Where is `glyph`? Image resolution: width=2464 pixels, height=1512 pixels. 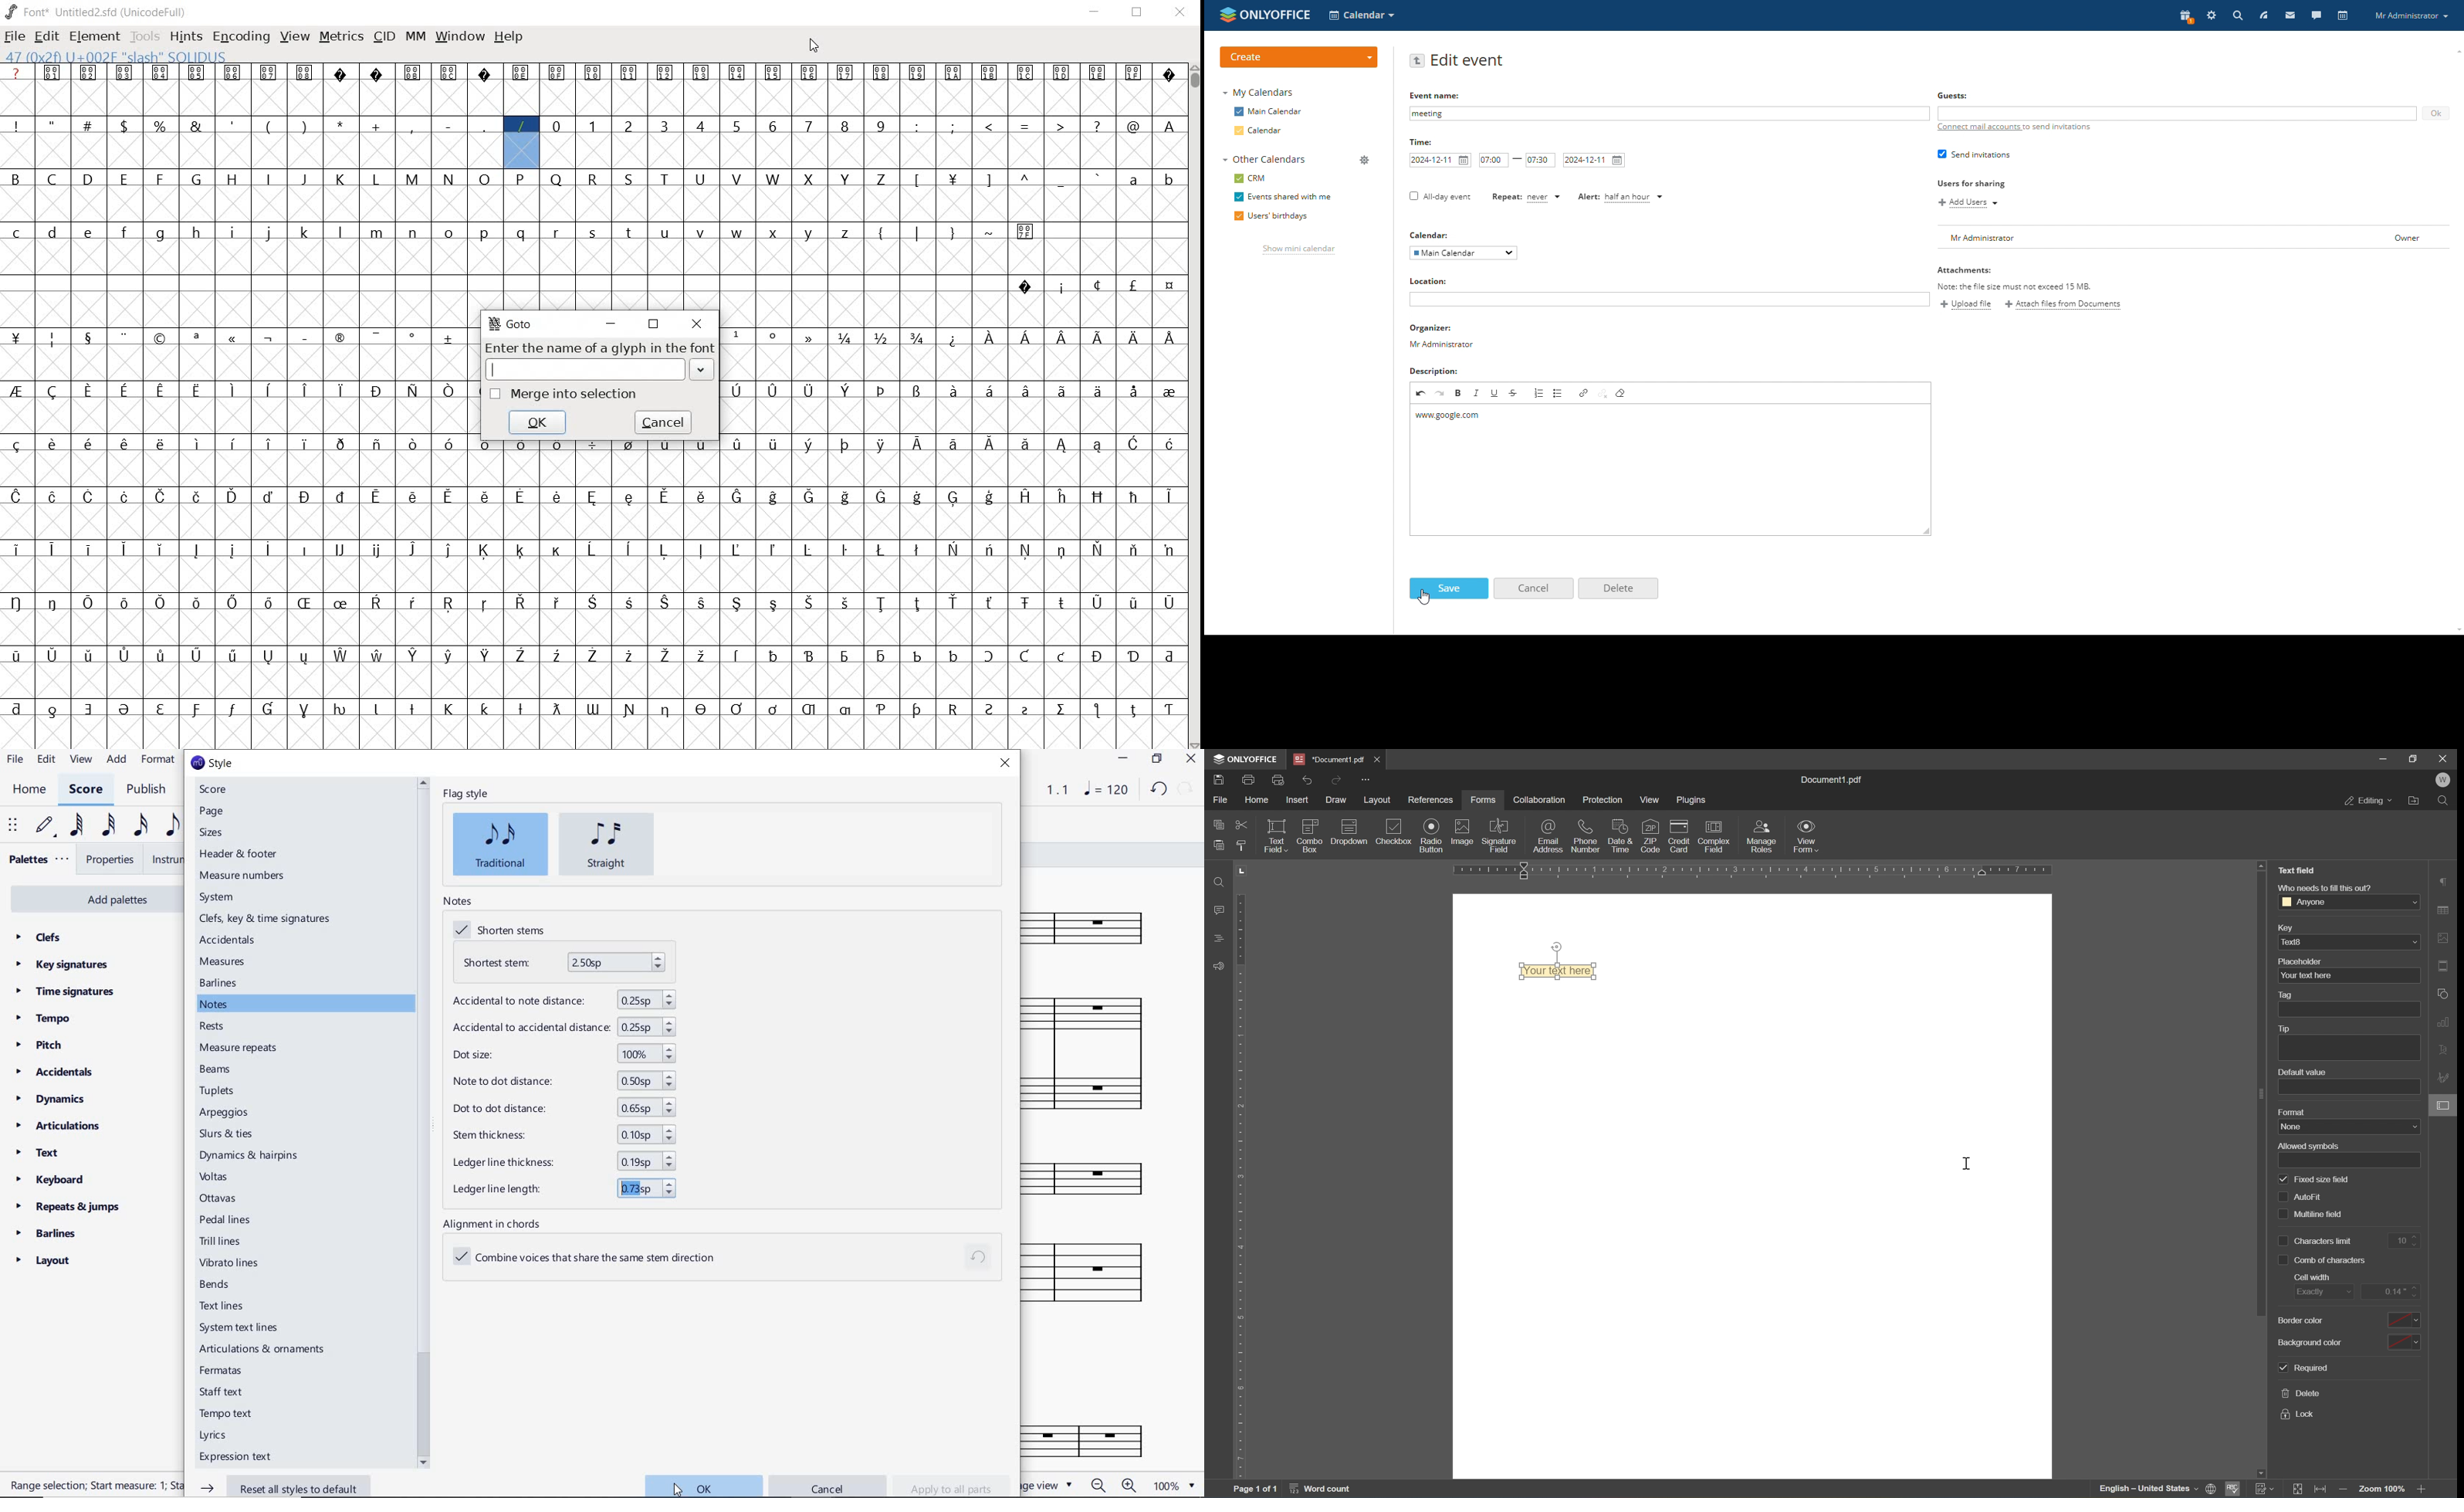 glyph is located at coordinates (304, 180).